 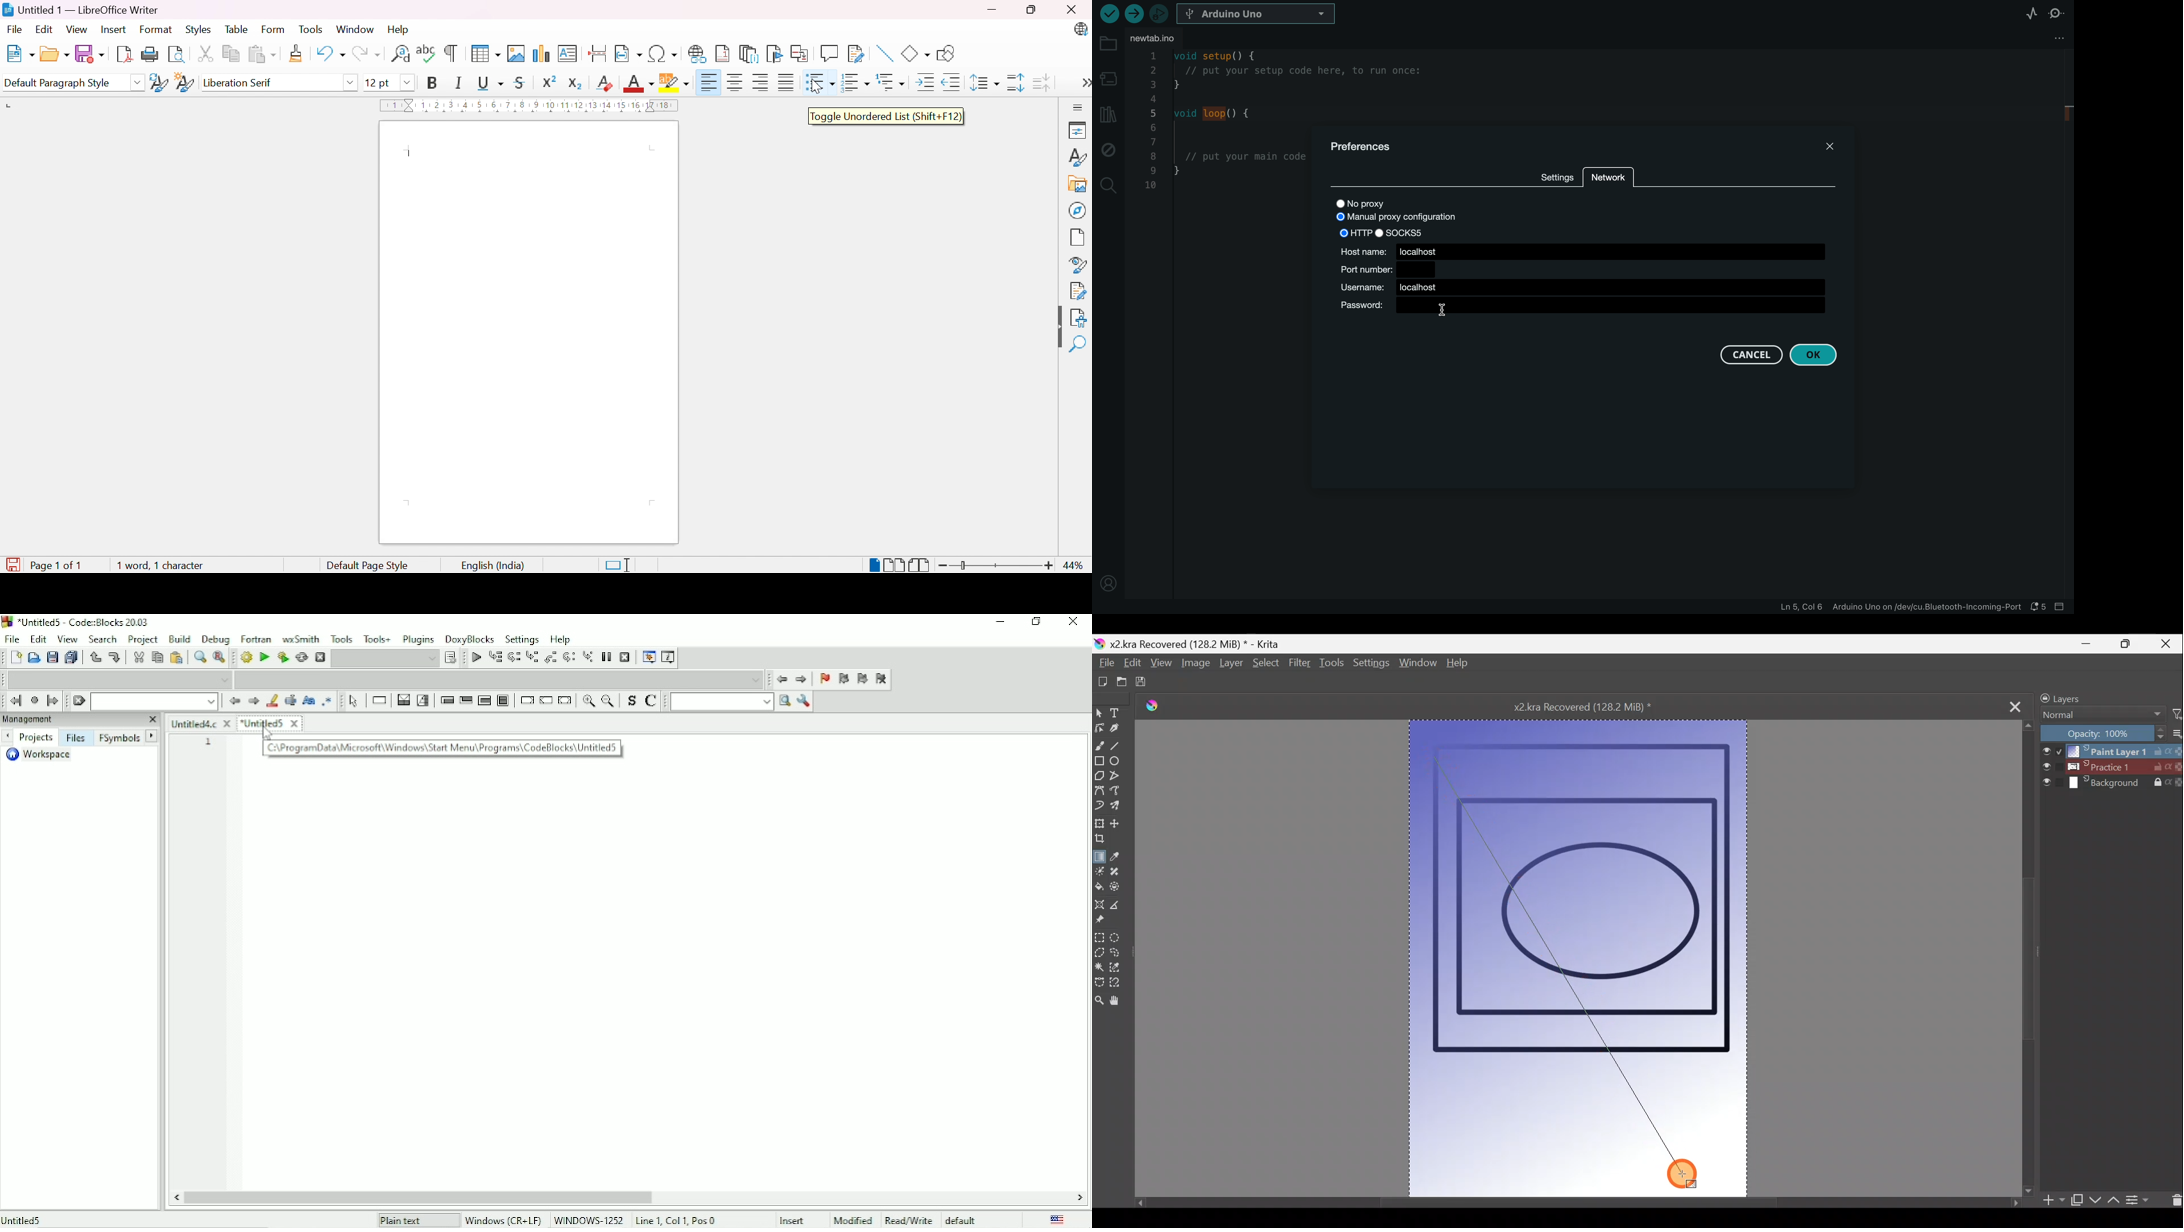 What do you see at coordinates (1081, 292) in the screenshot?
I see `Manage changes` at bounding box center [1081, 292].